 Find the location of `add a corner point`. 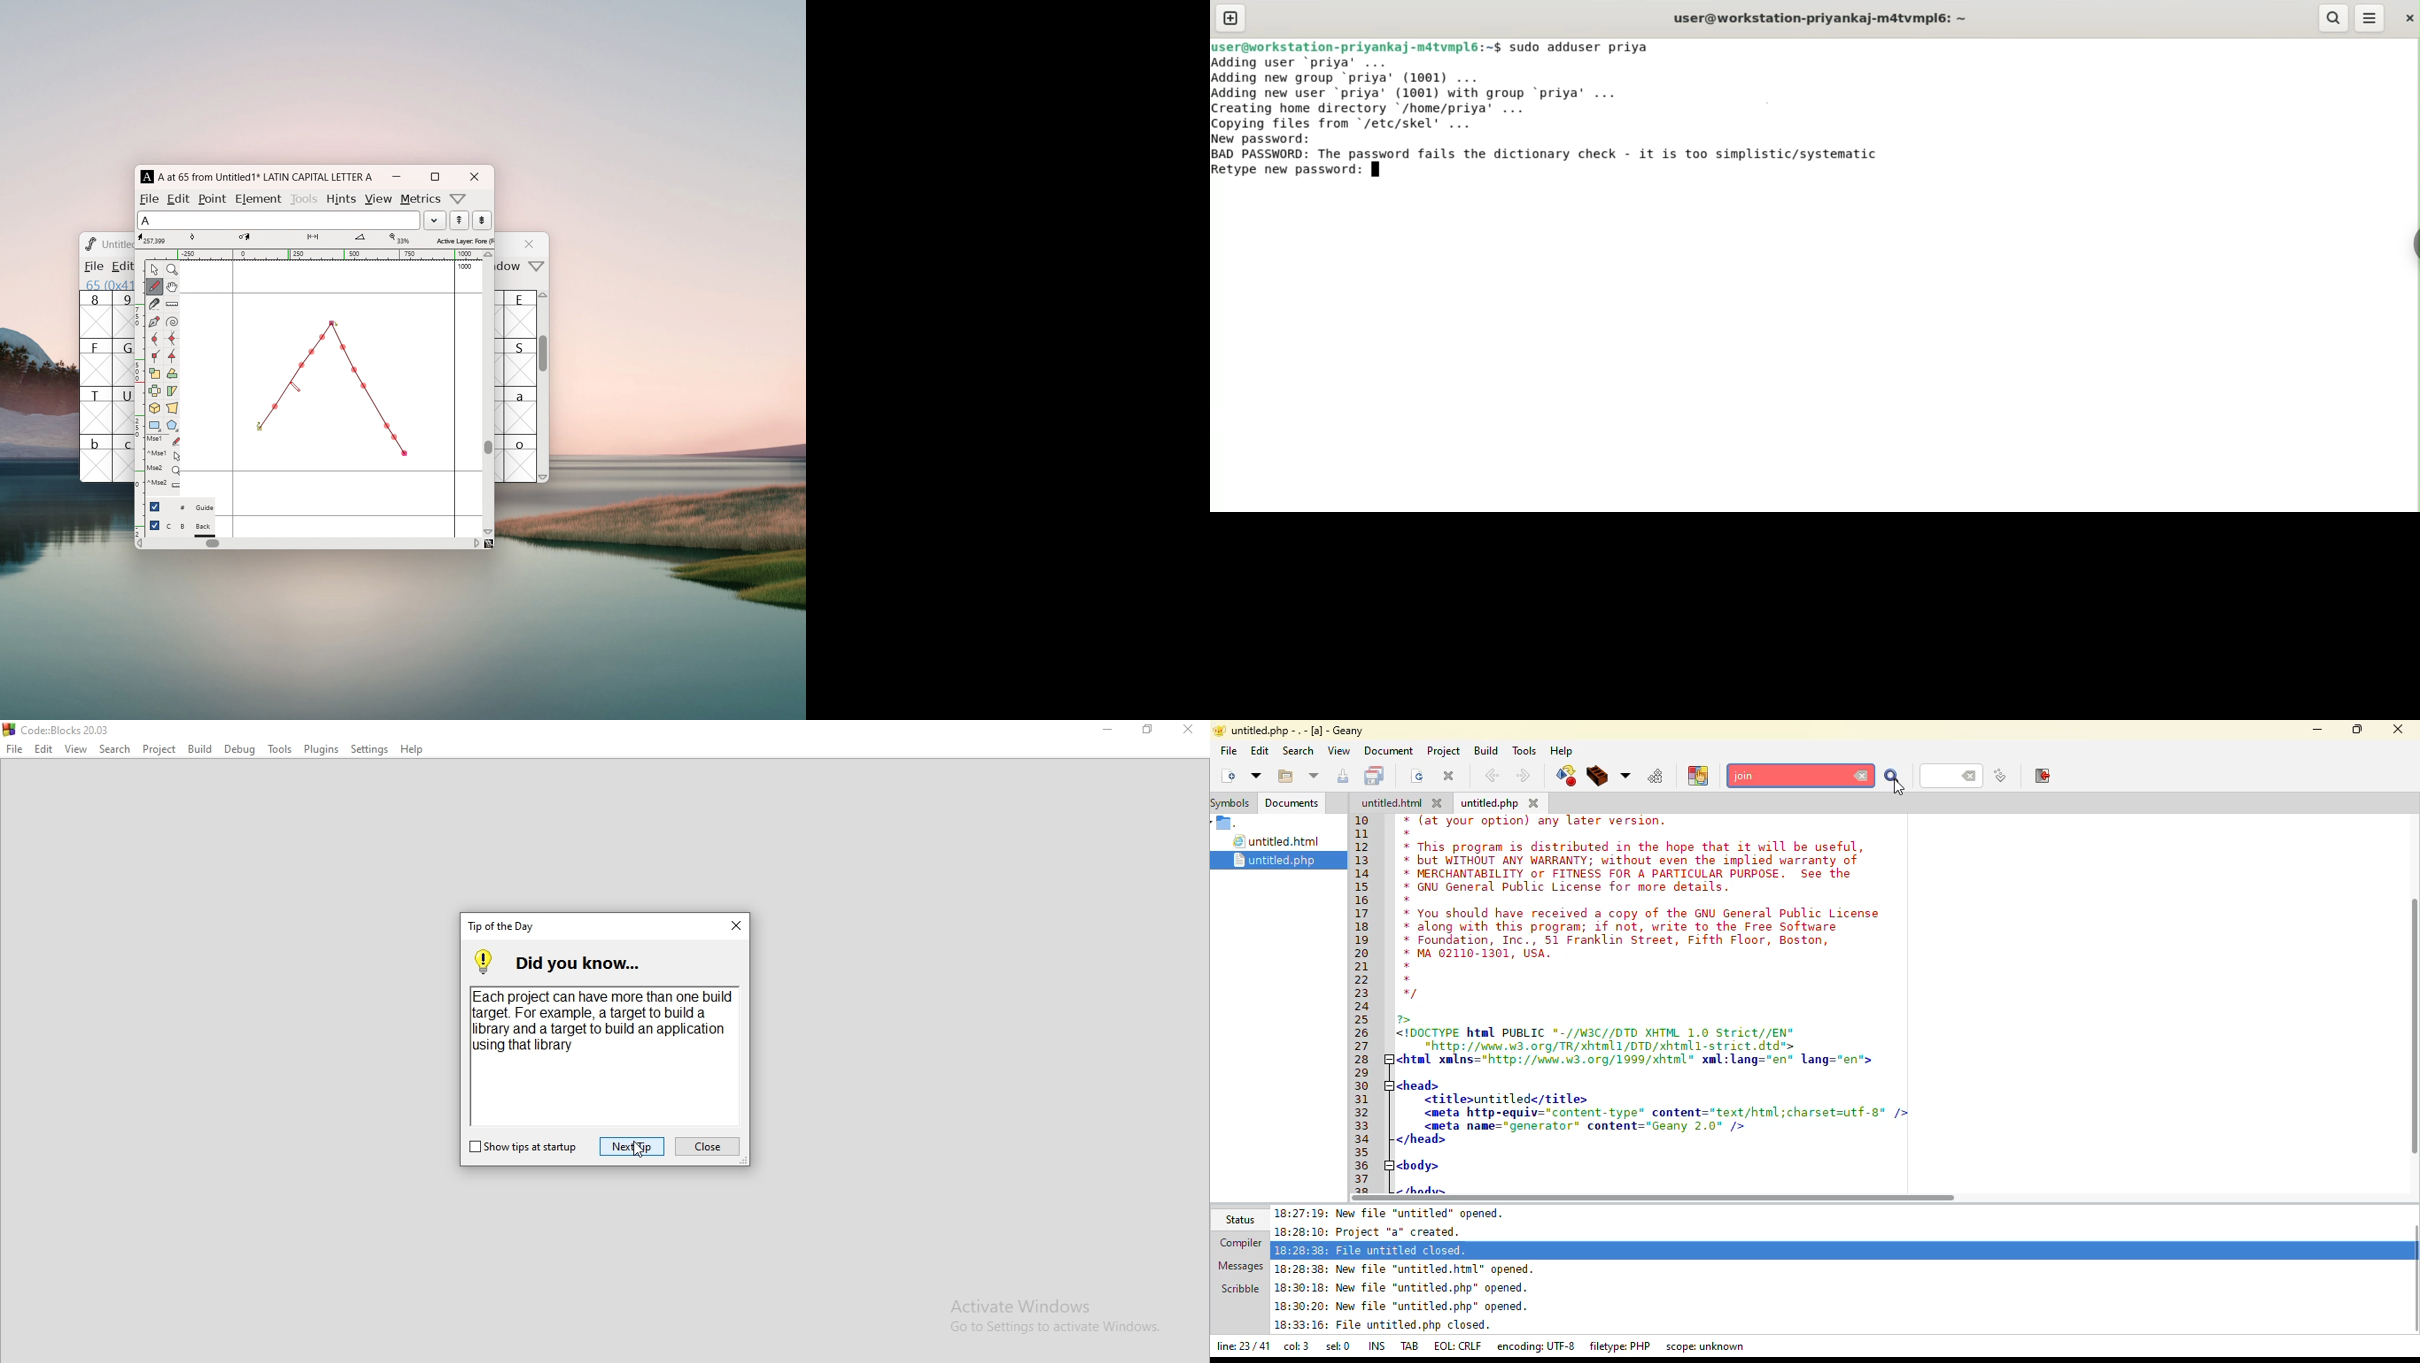

add a corner point is located at coordinates (154, 355).